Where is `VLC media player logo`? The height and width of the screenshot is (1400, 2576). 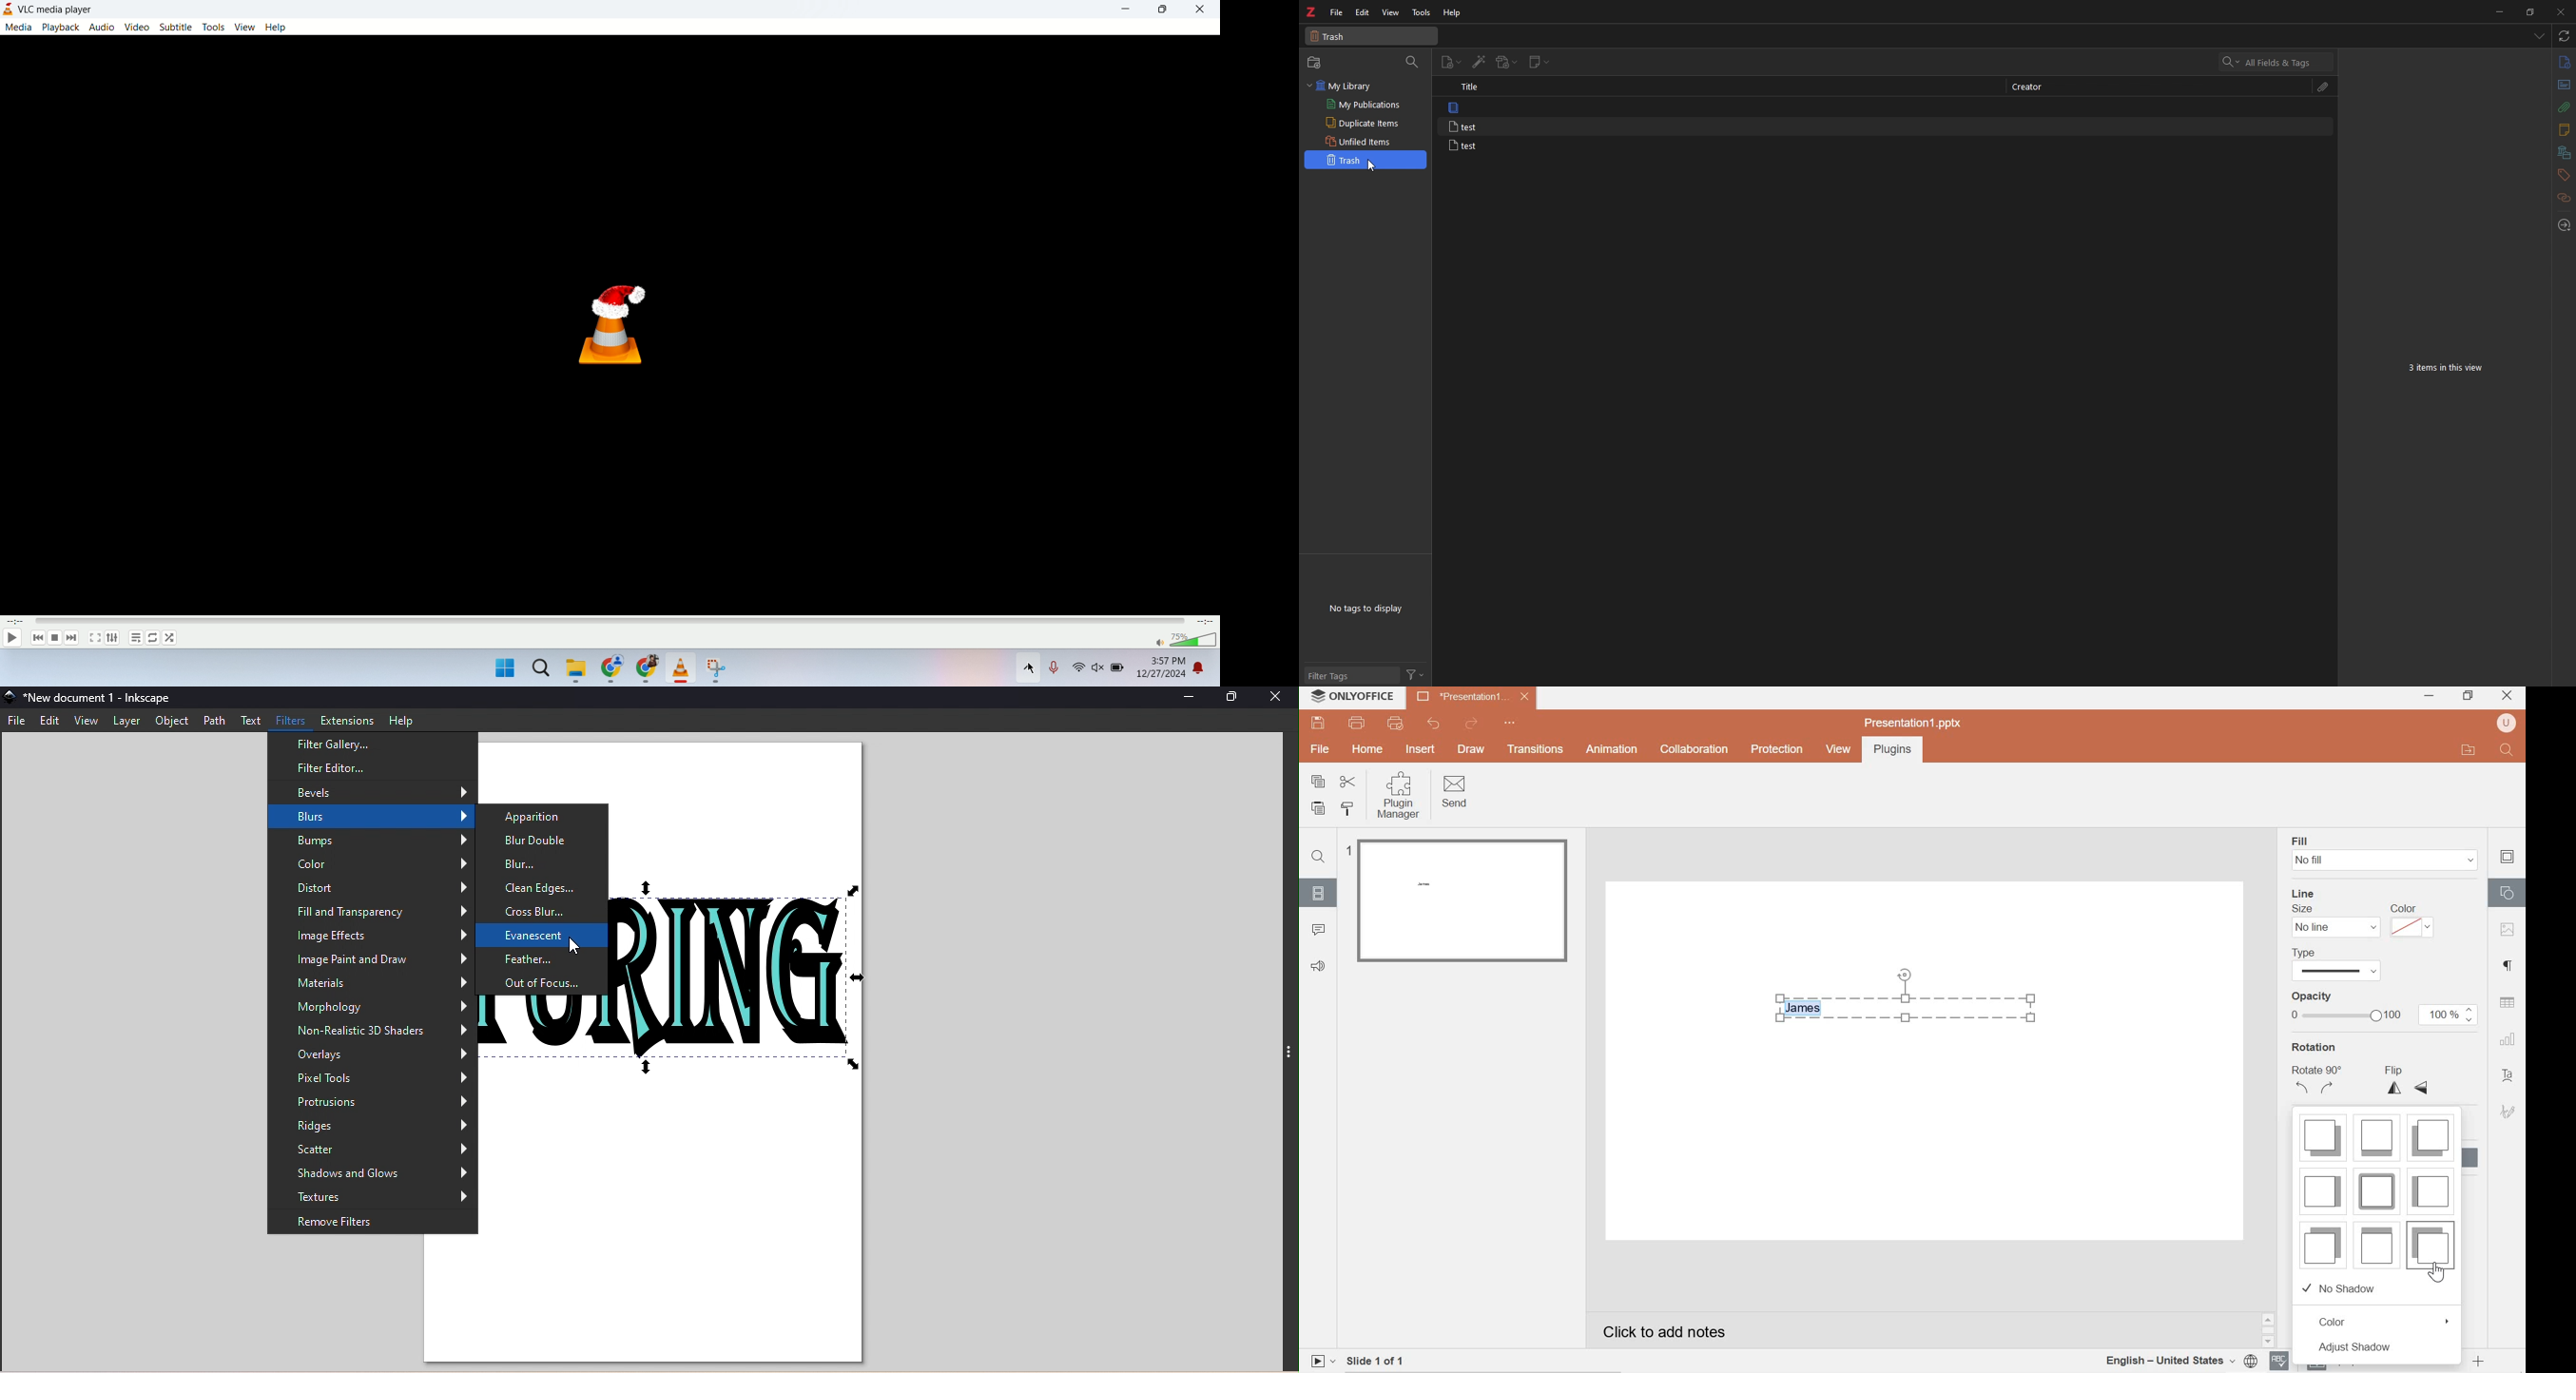
VLC media player logo is located at coordinates (617, 331).